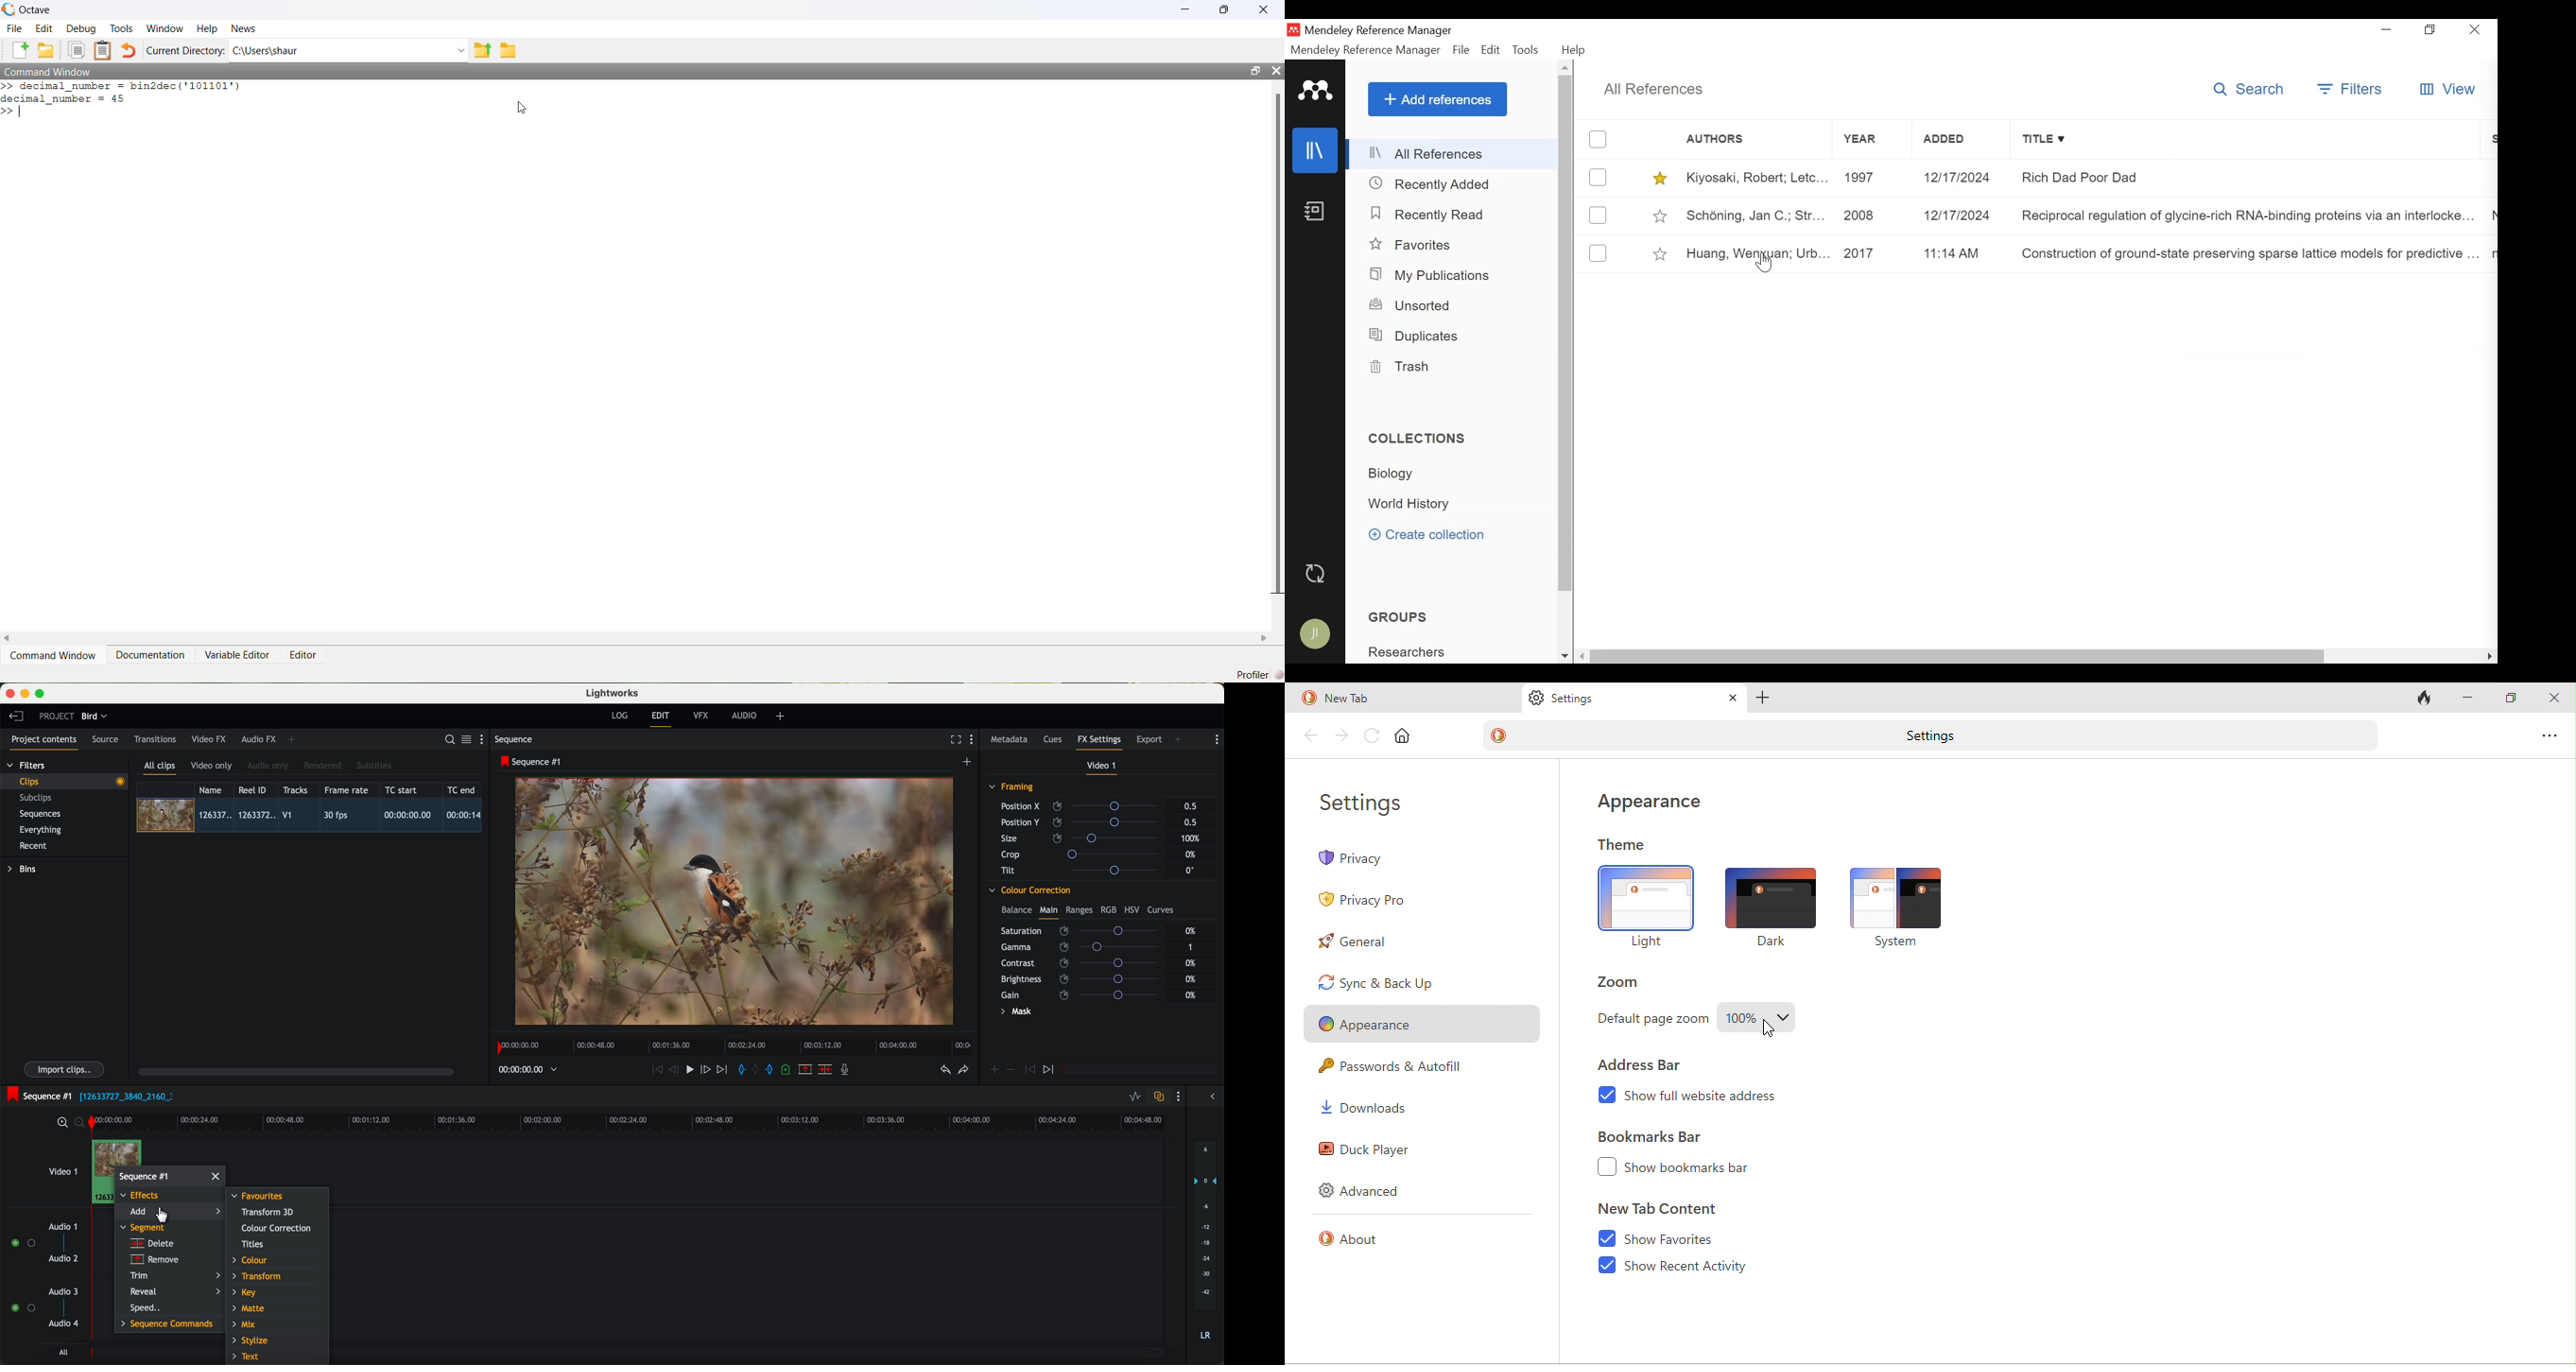 The width and height of the screenshot is (2576, 1372). What do you see at coordinates (1766, 263) in the screenshot?
I see `Cursor` at bounding box center [1766, 263].